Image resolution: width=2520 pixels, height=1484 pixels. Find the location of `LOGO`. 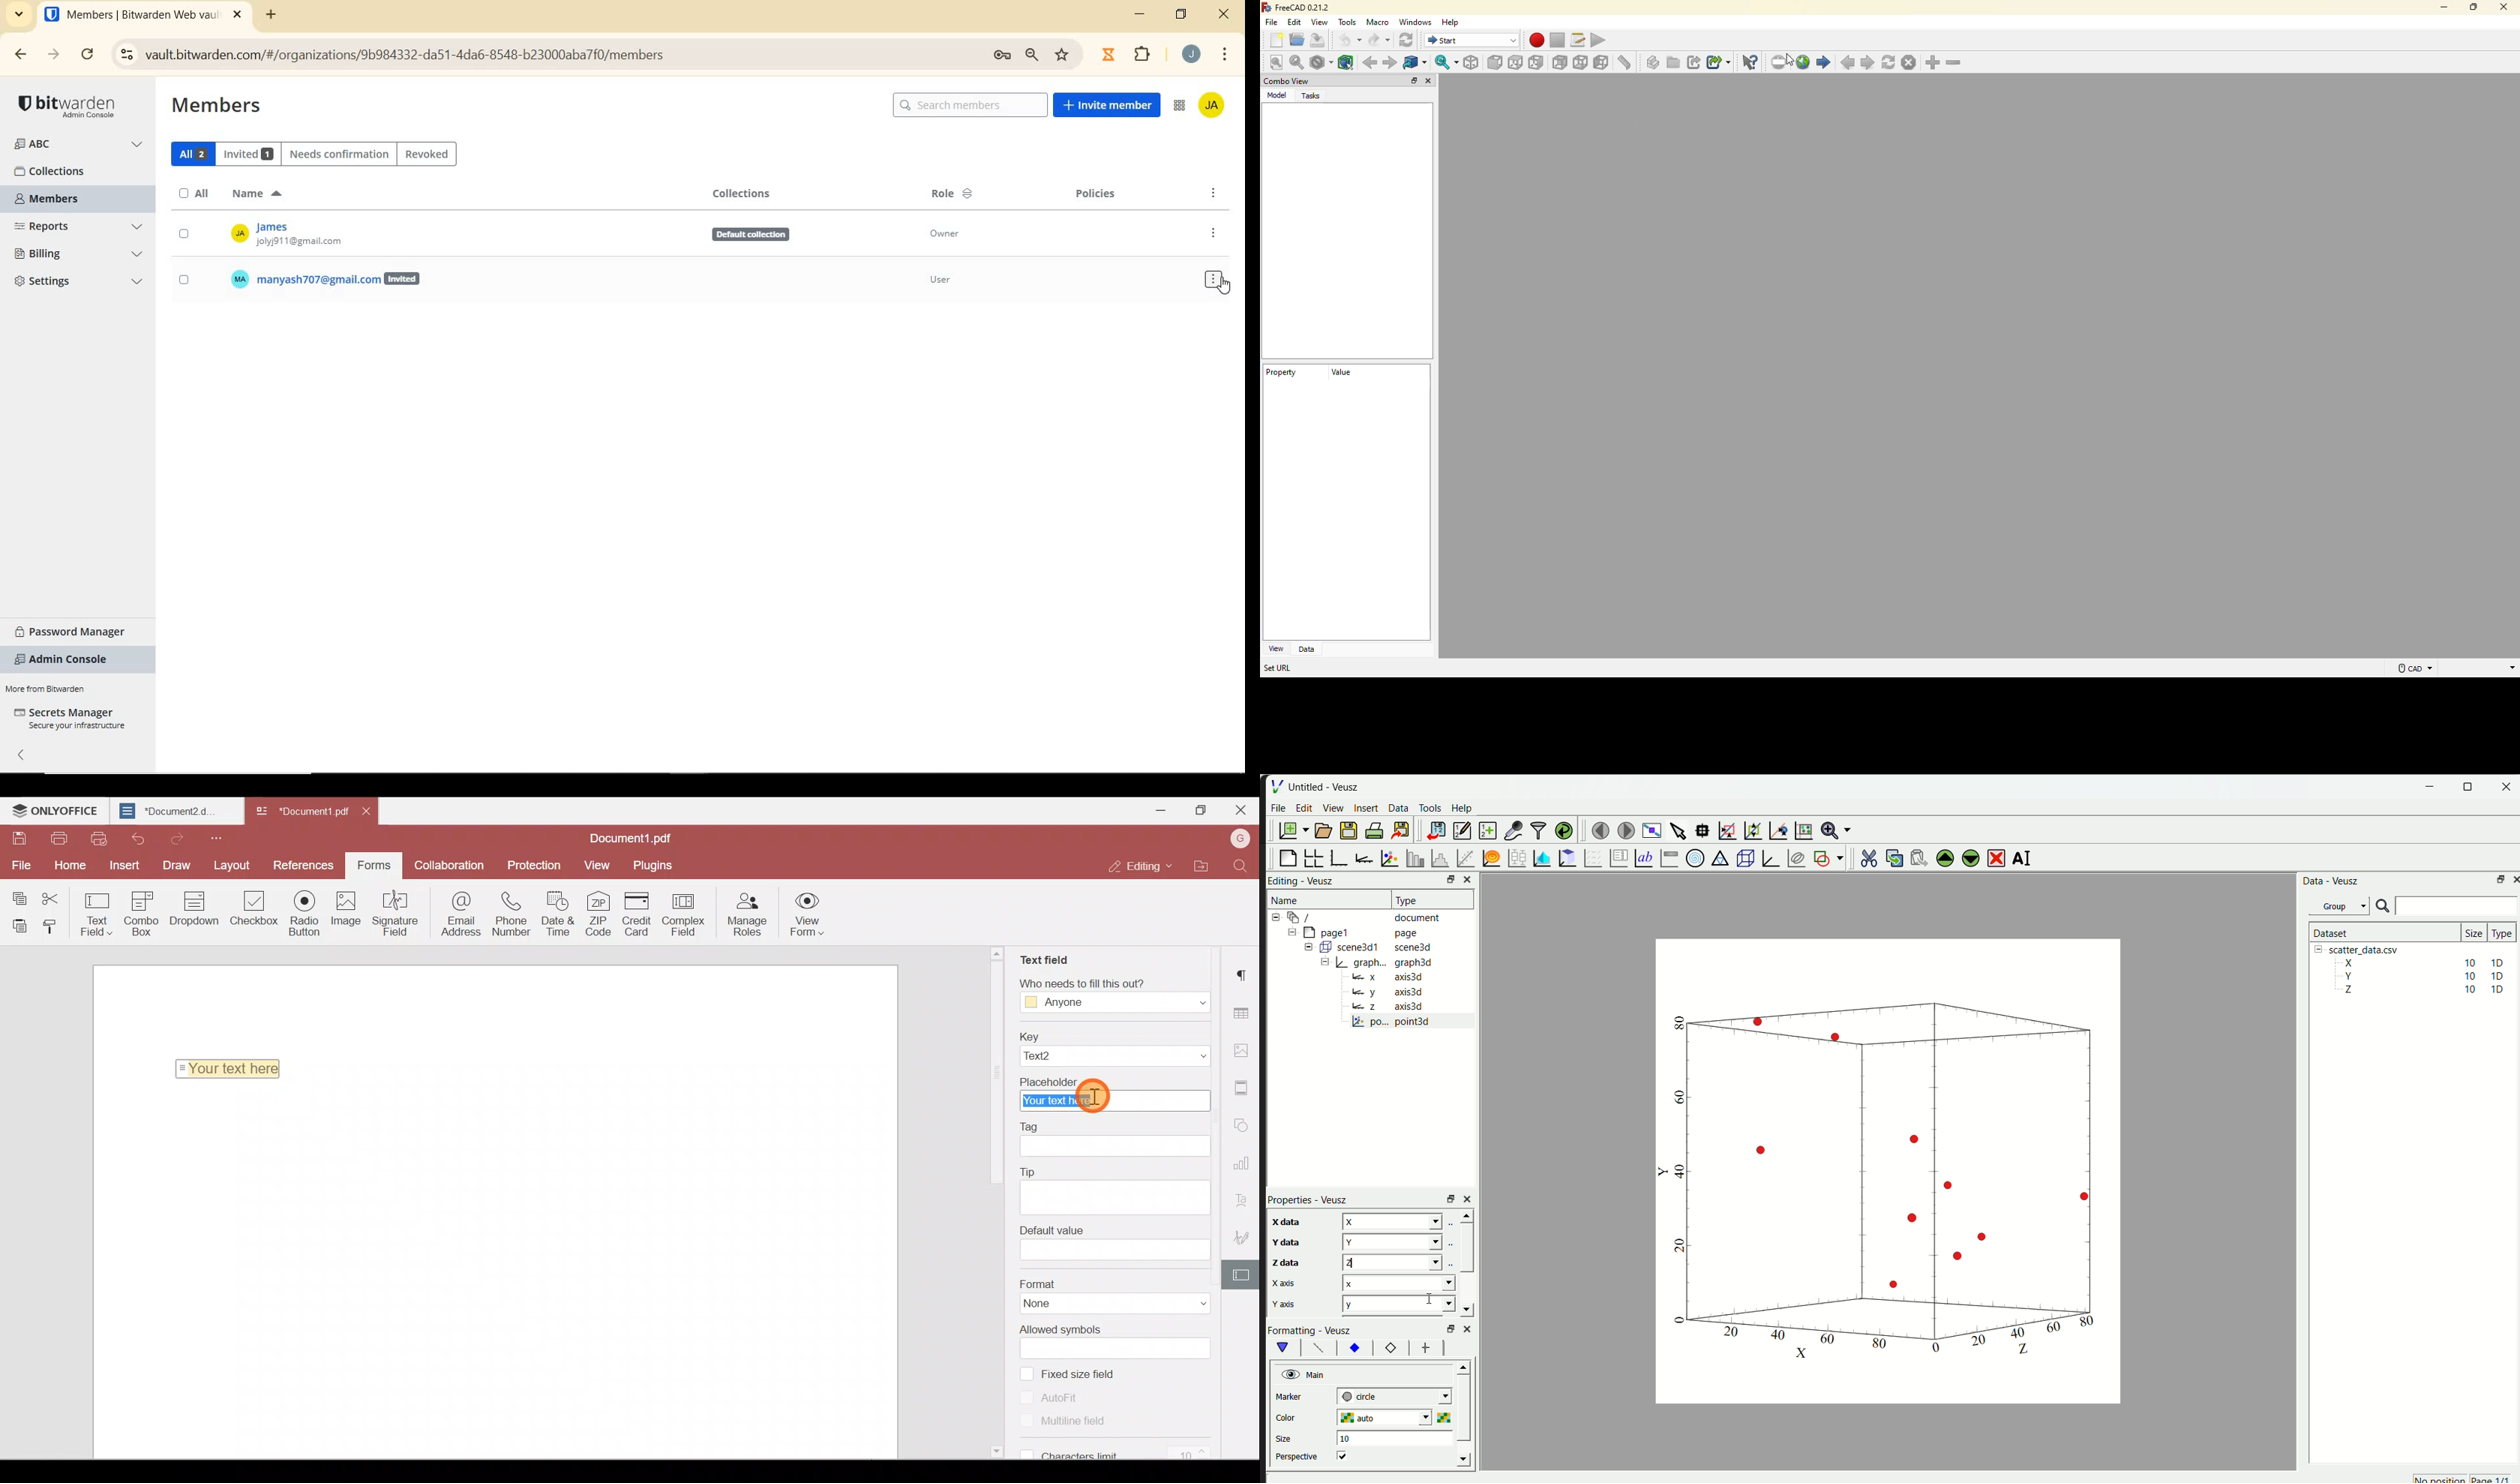

LOGO is located at coordinates (70, 105).